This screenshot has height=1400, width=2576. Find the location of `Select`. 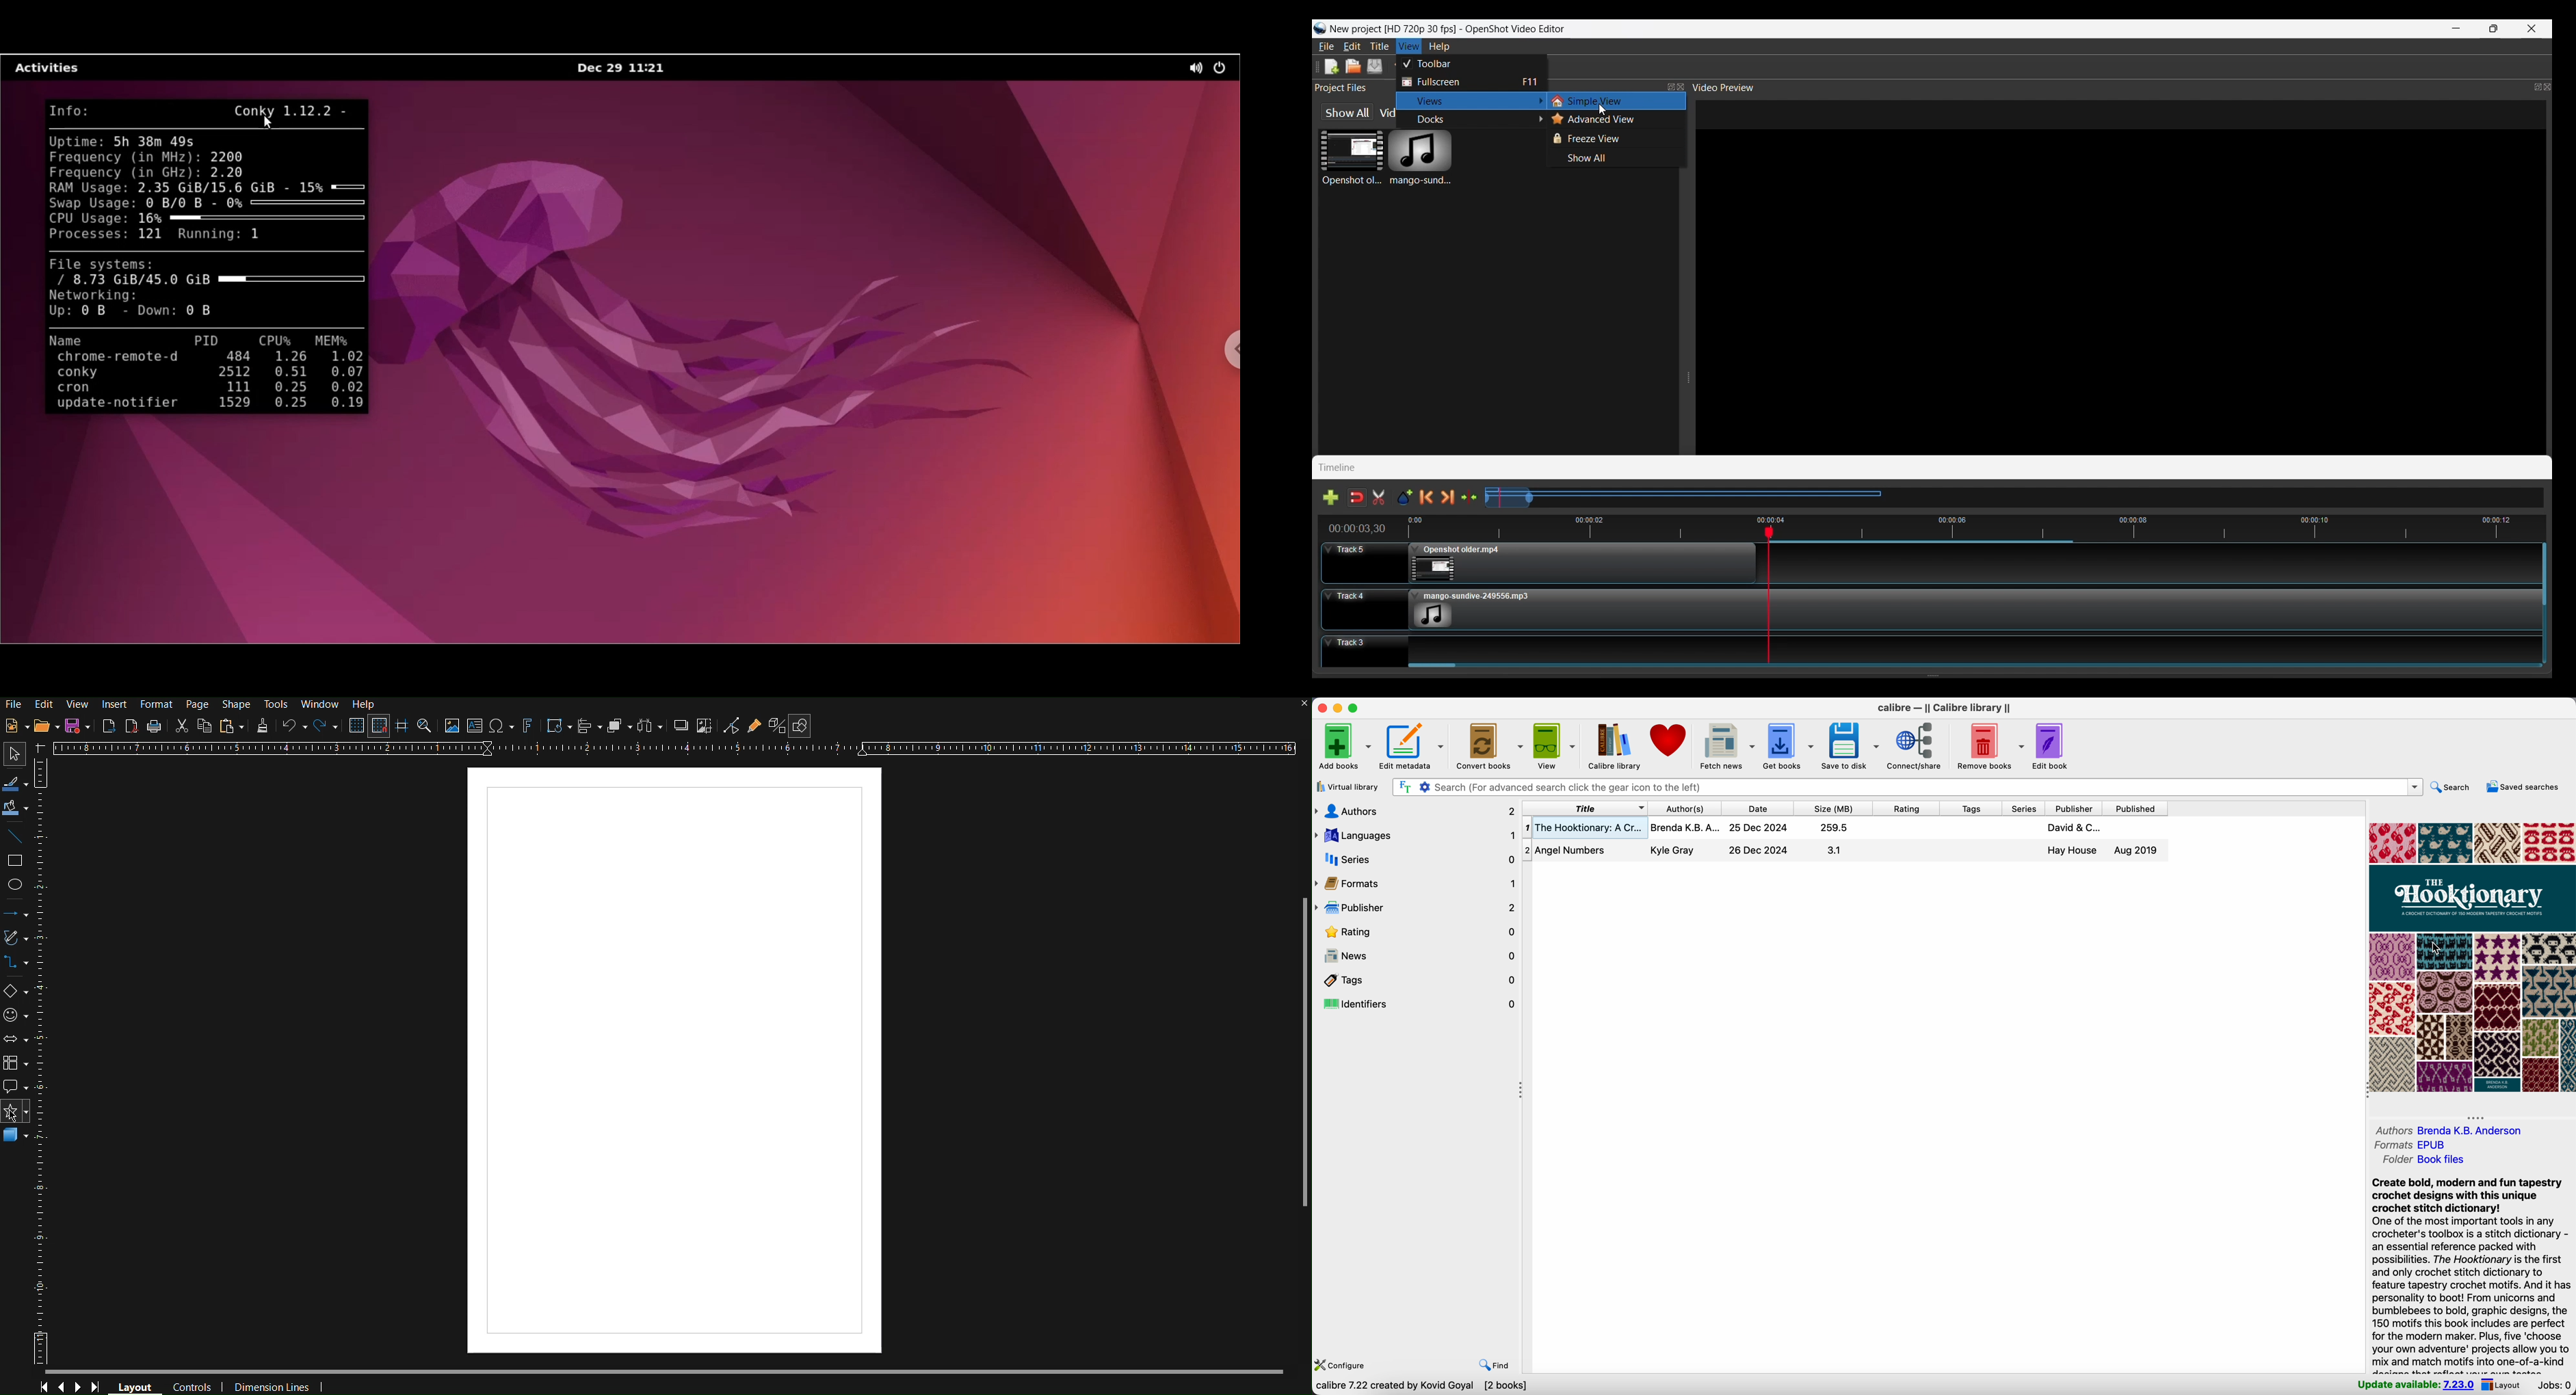

Select is located at coordinates (15, 784).